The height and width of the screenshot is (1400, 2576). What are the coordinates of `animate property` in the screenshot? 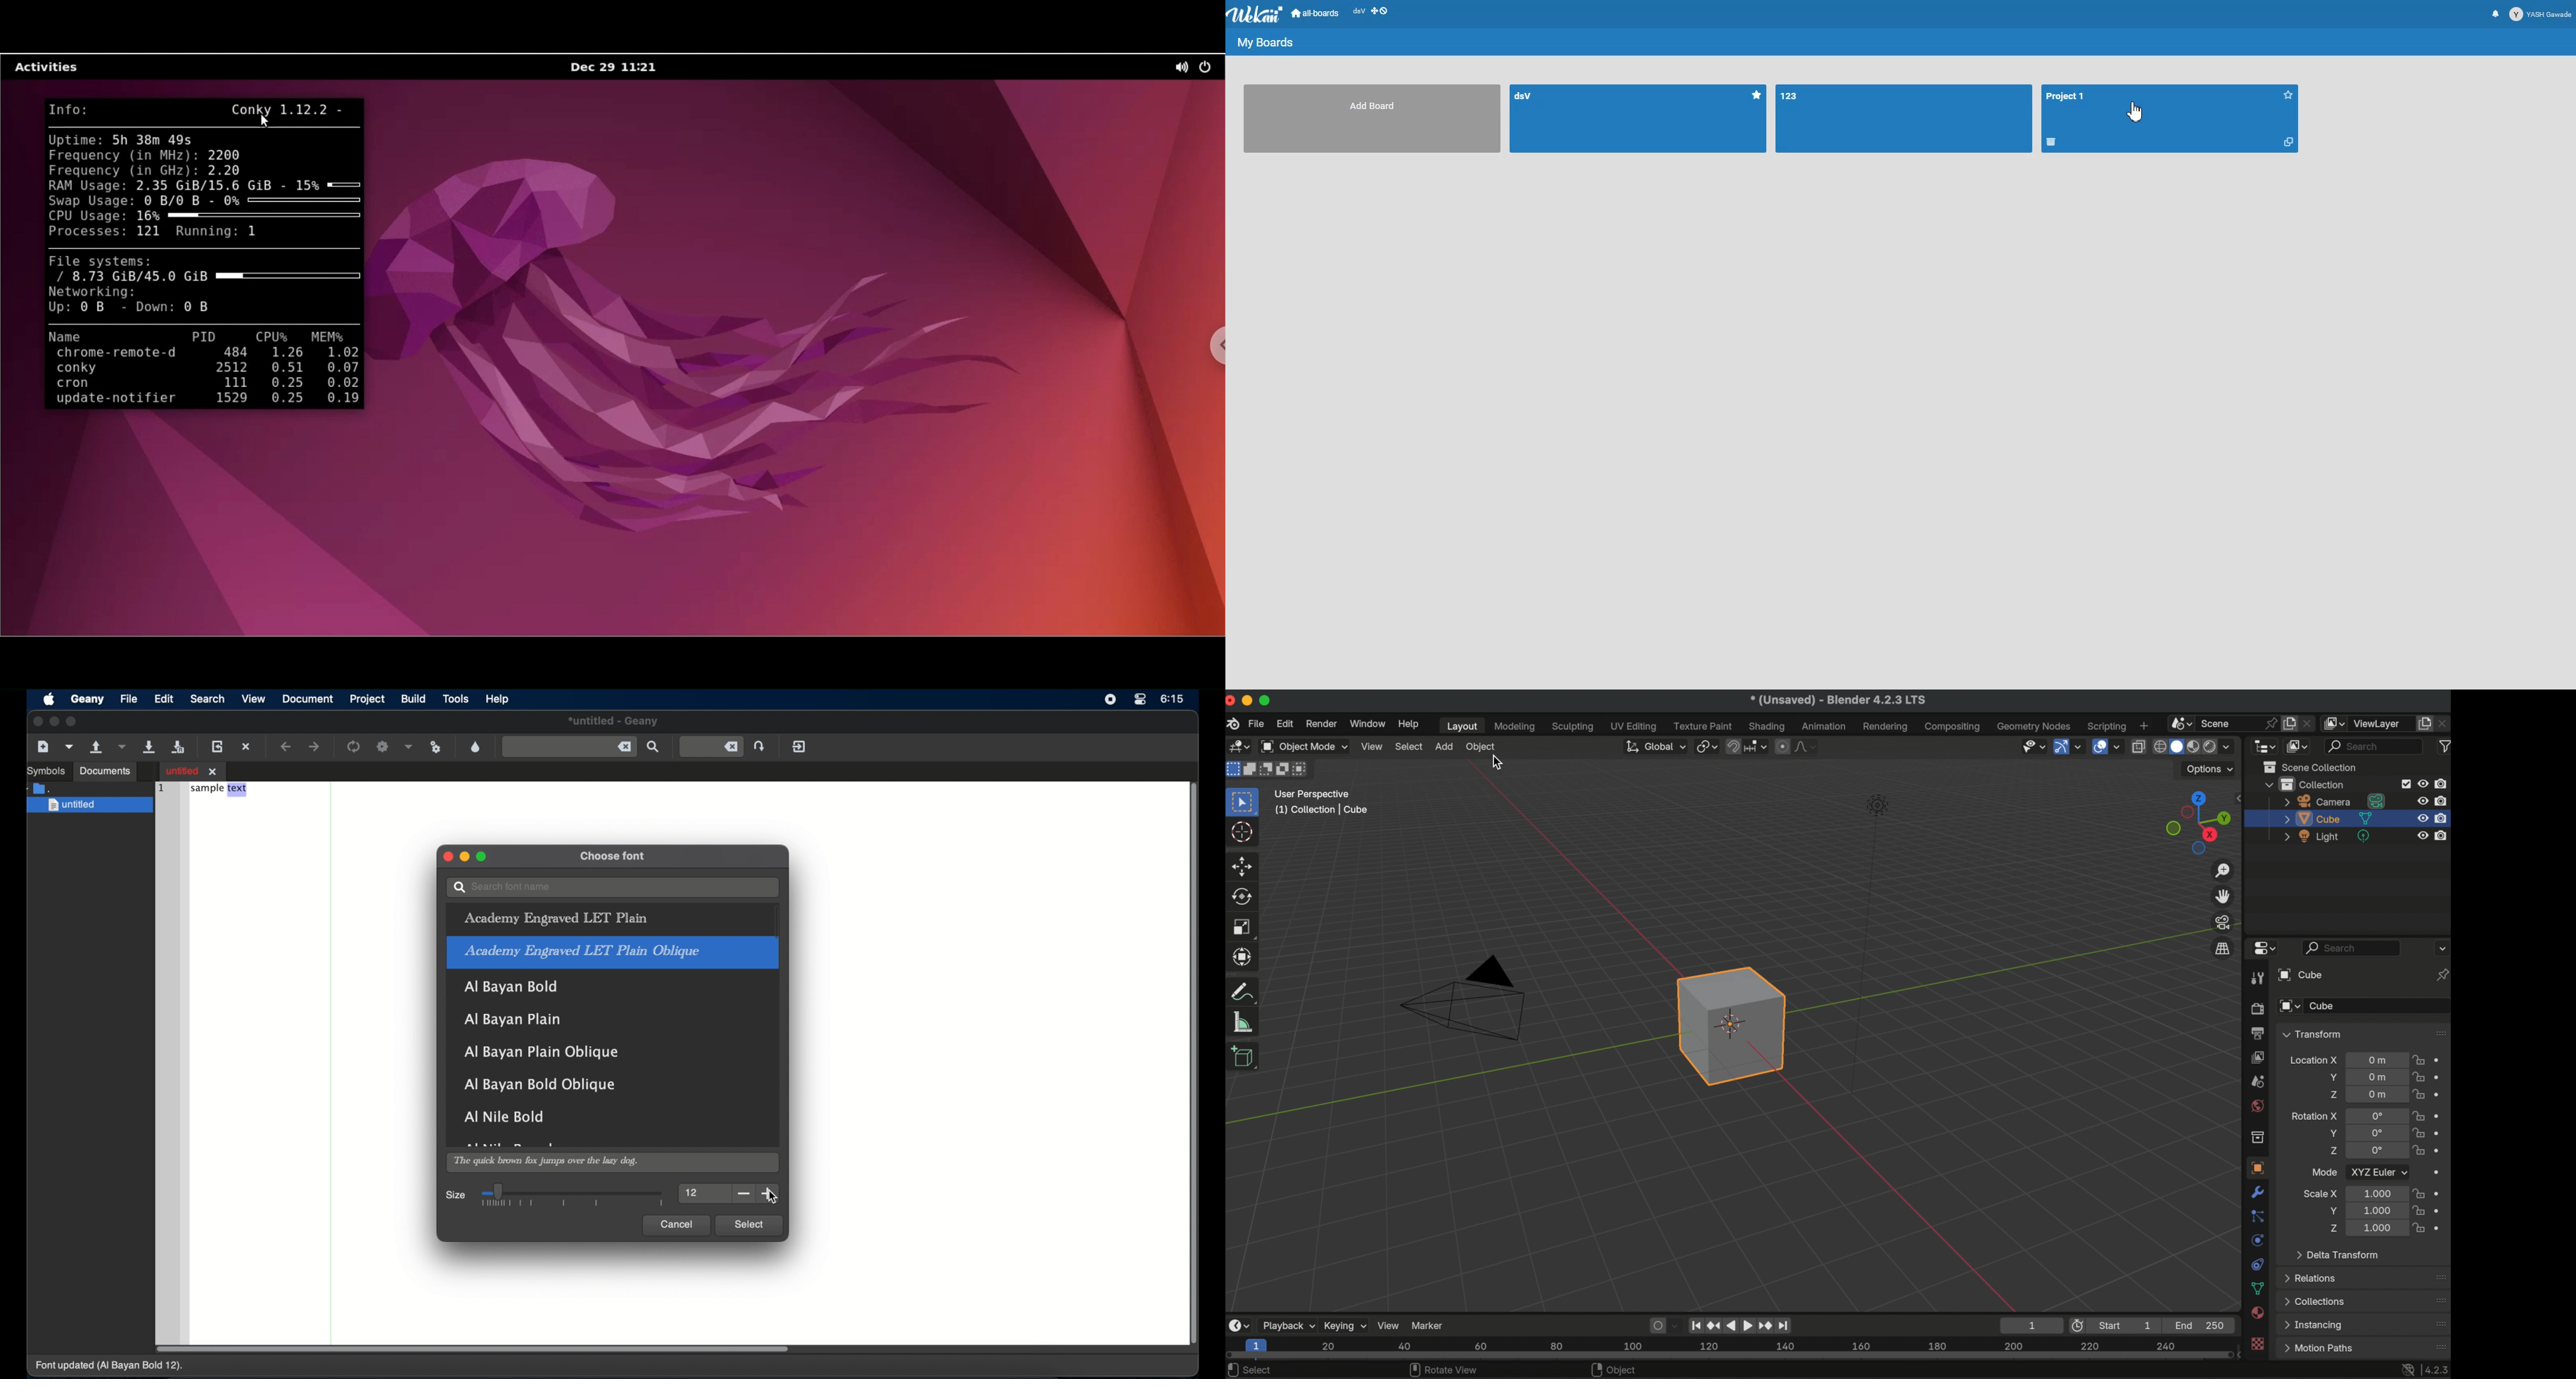 It's located at (2441, 1077).